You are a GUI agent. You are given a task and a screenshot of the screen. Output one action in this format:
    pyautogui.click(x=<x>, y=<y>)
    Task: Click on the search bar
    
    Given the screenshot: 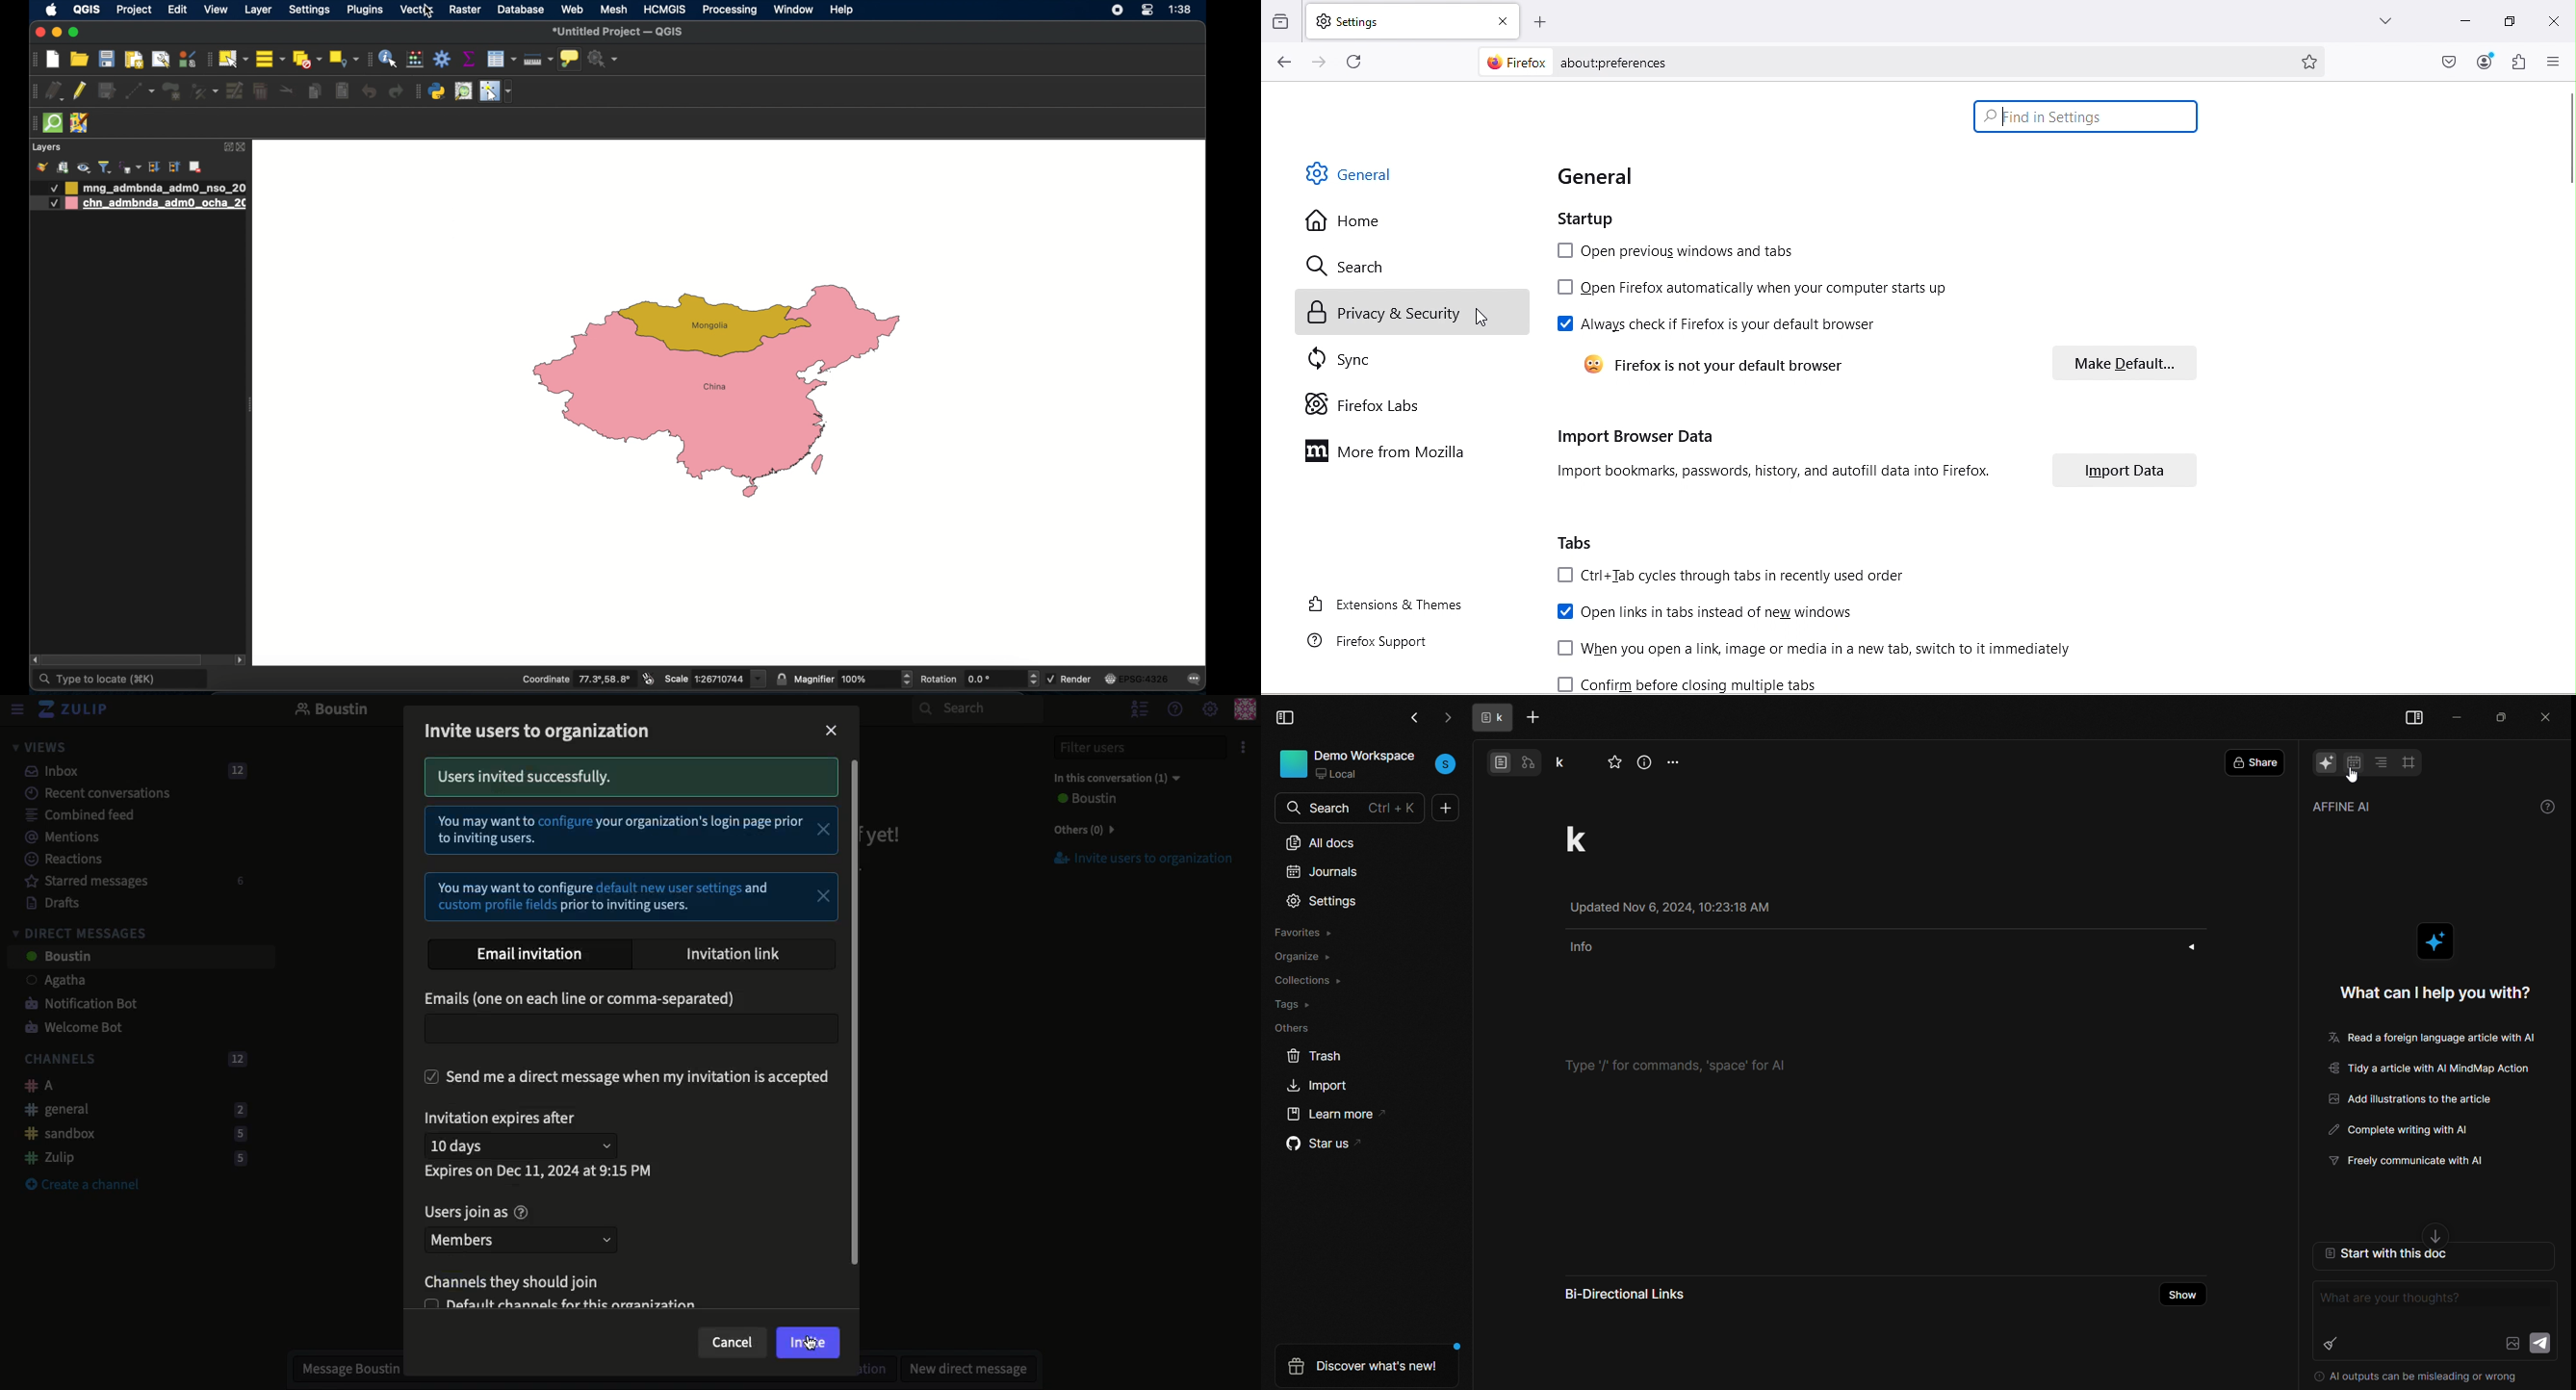 What is the action you would take?
    pyautogui.click(x=1361, y=805)
    